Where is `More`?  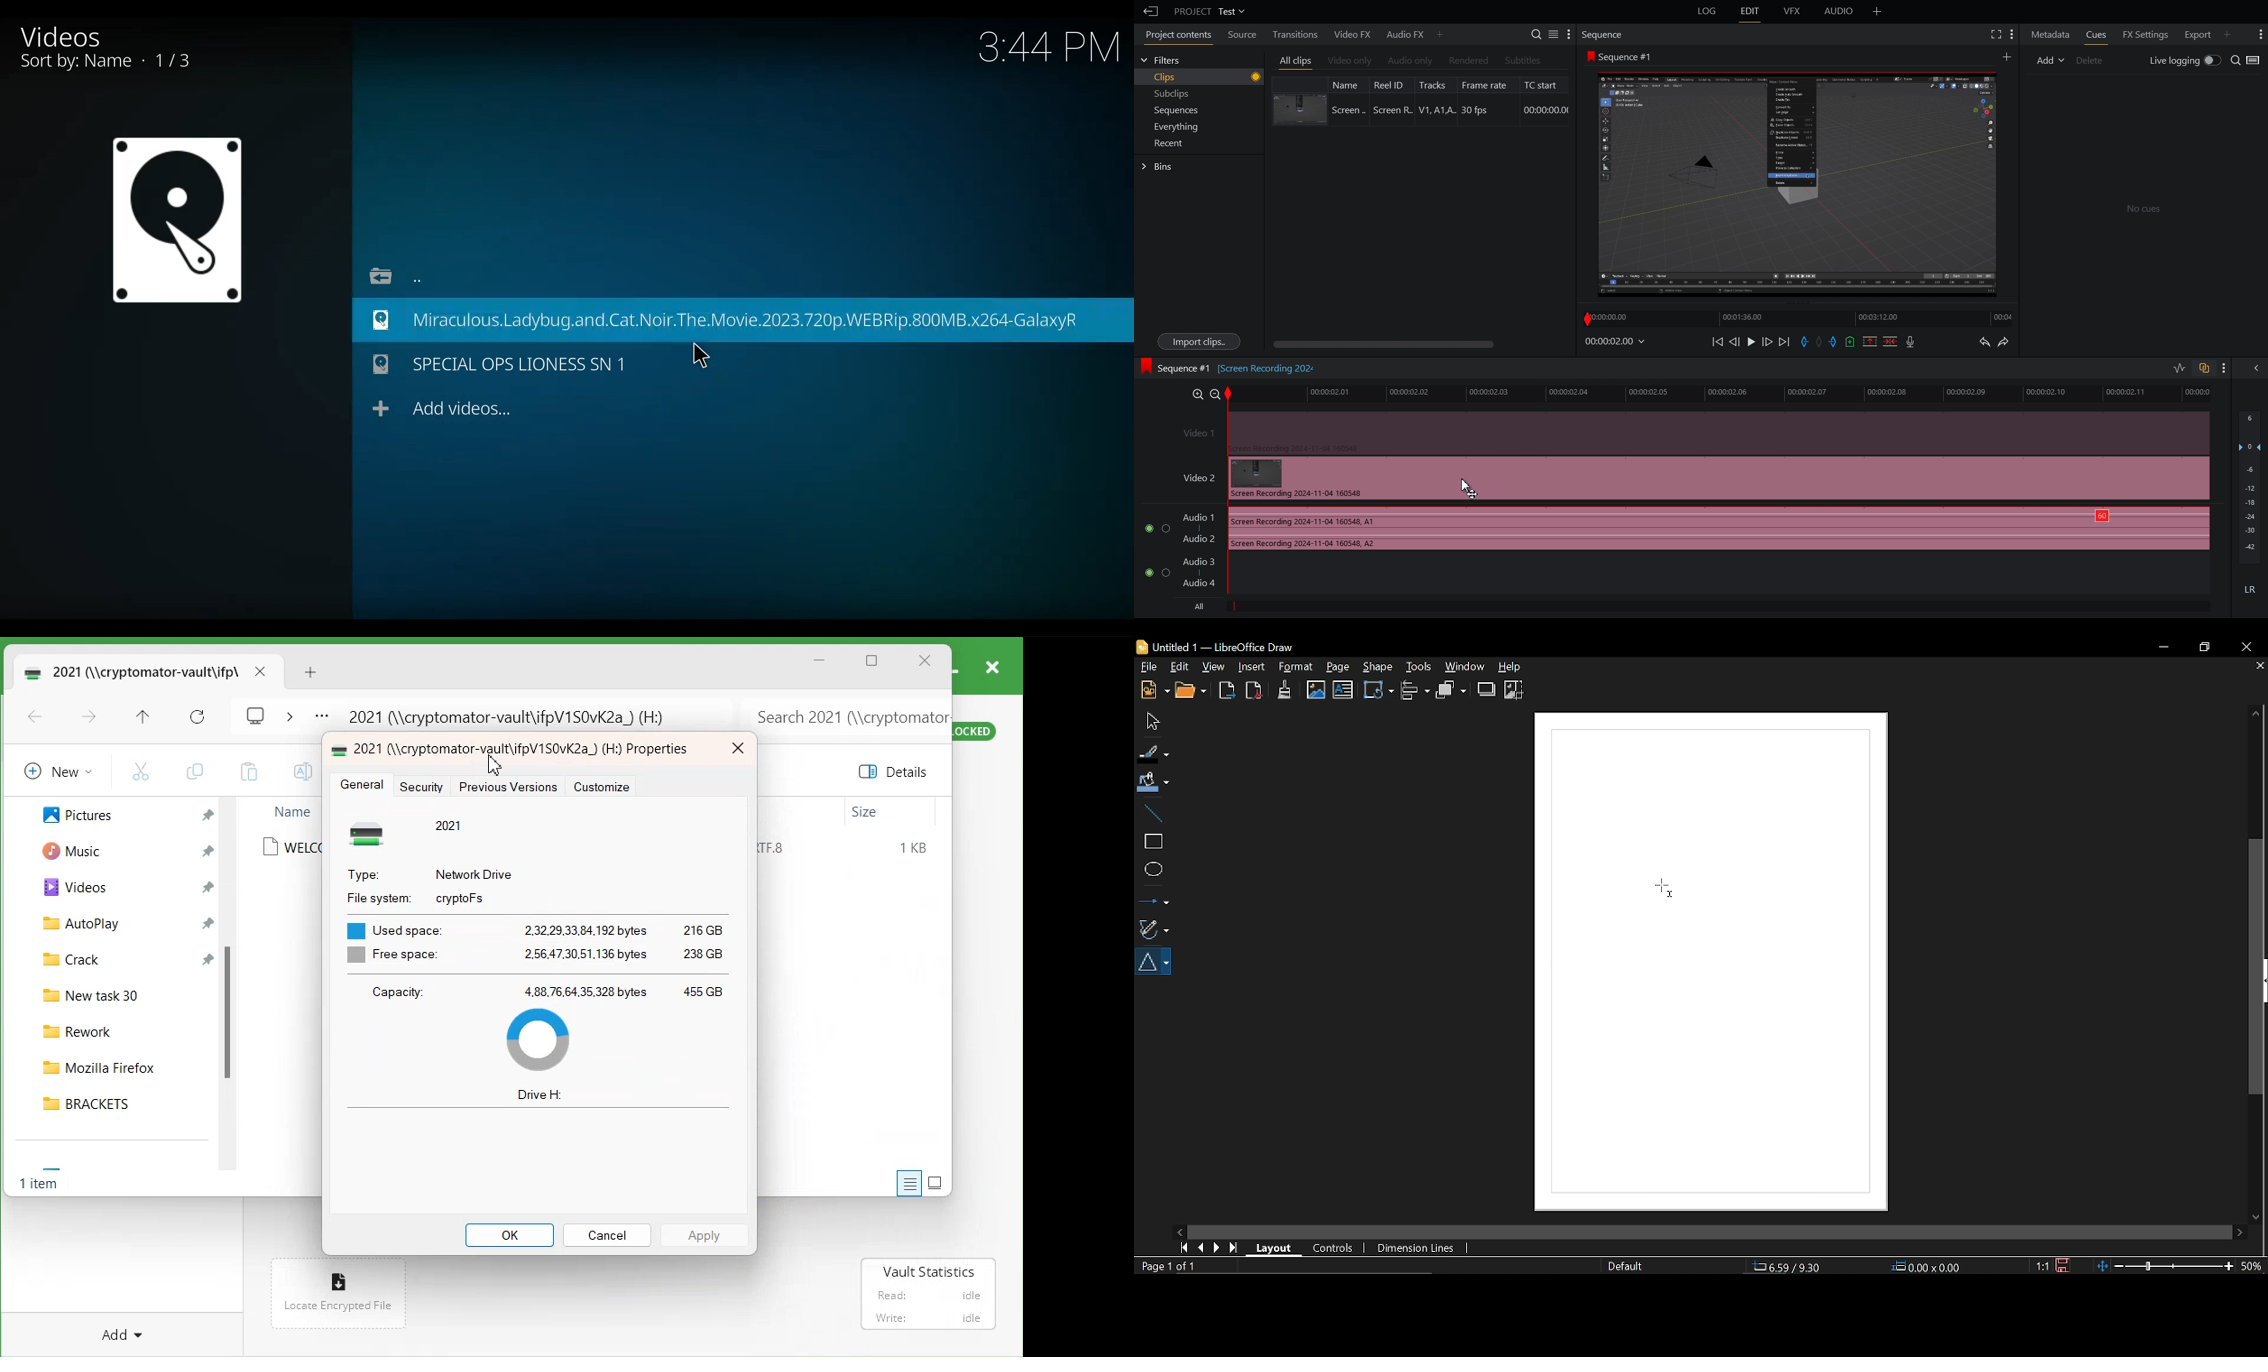
More is located at coordinates (2224, 369).